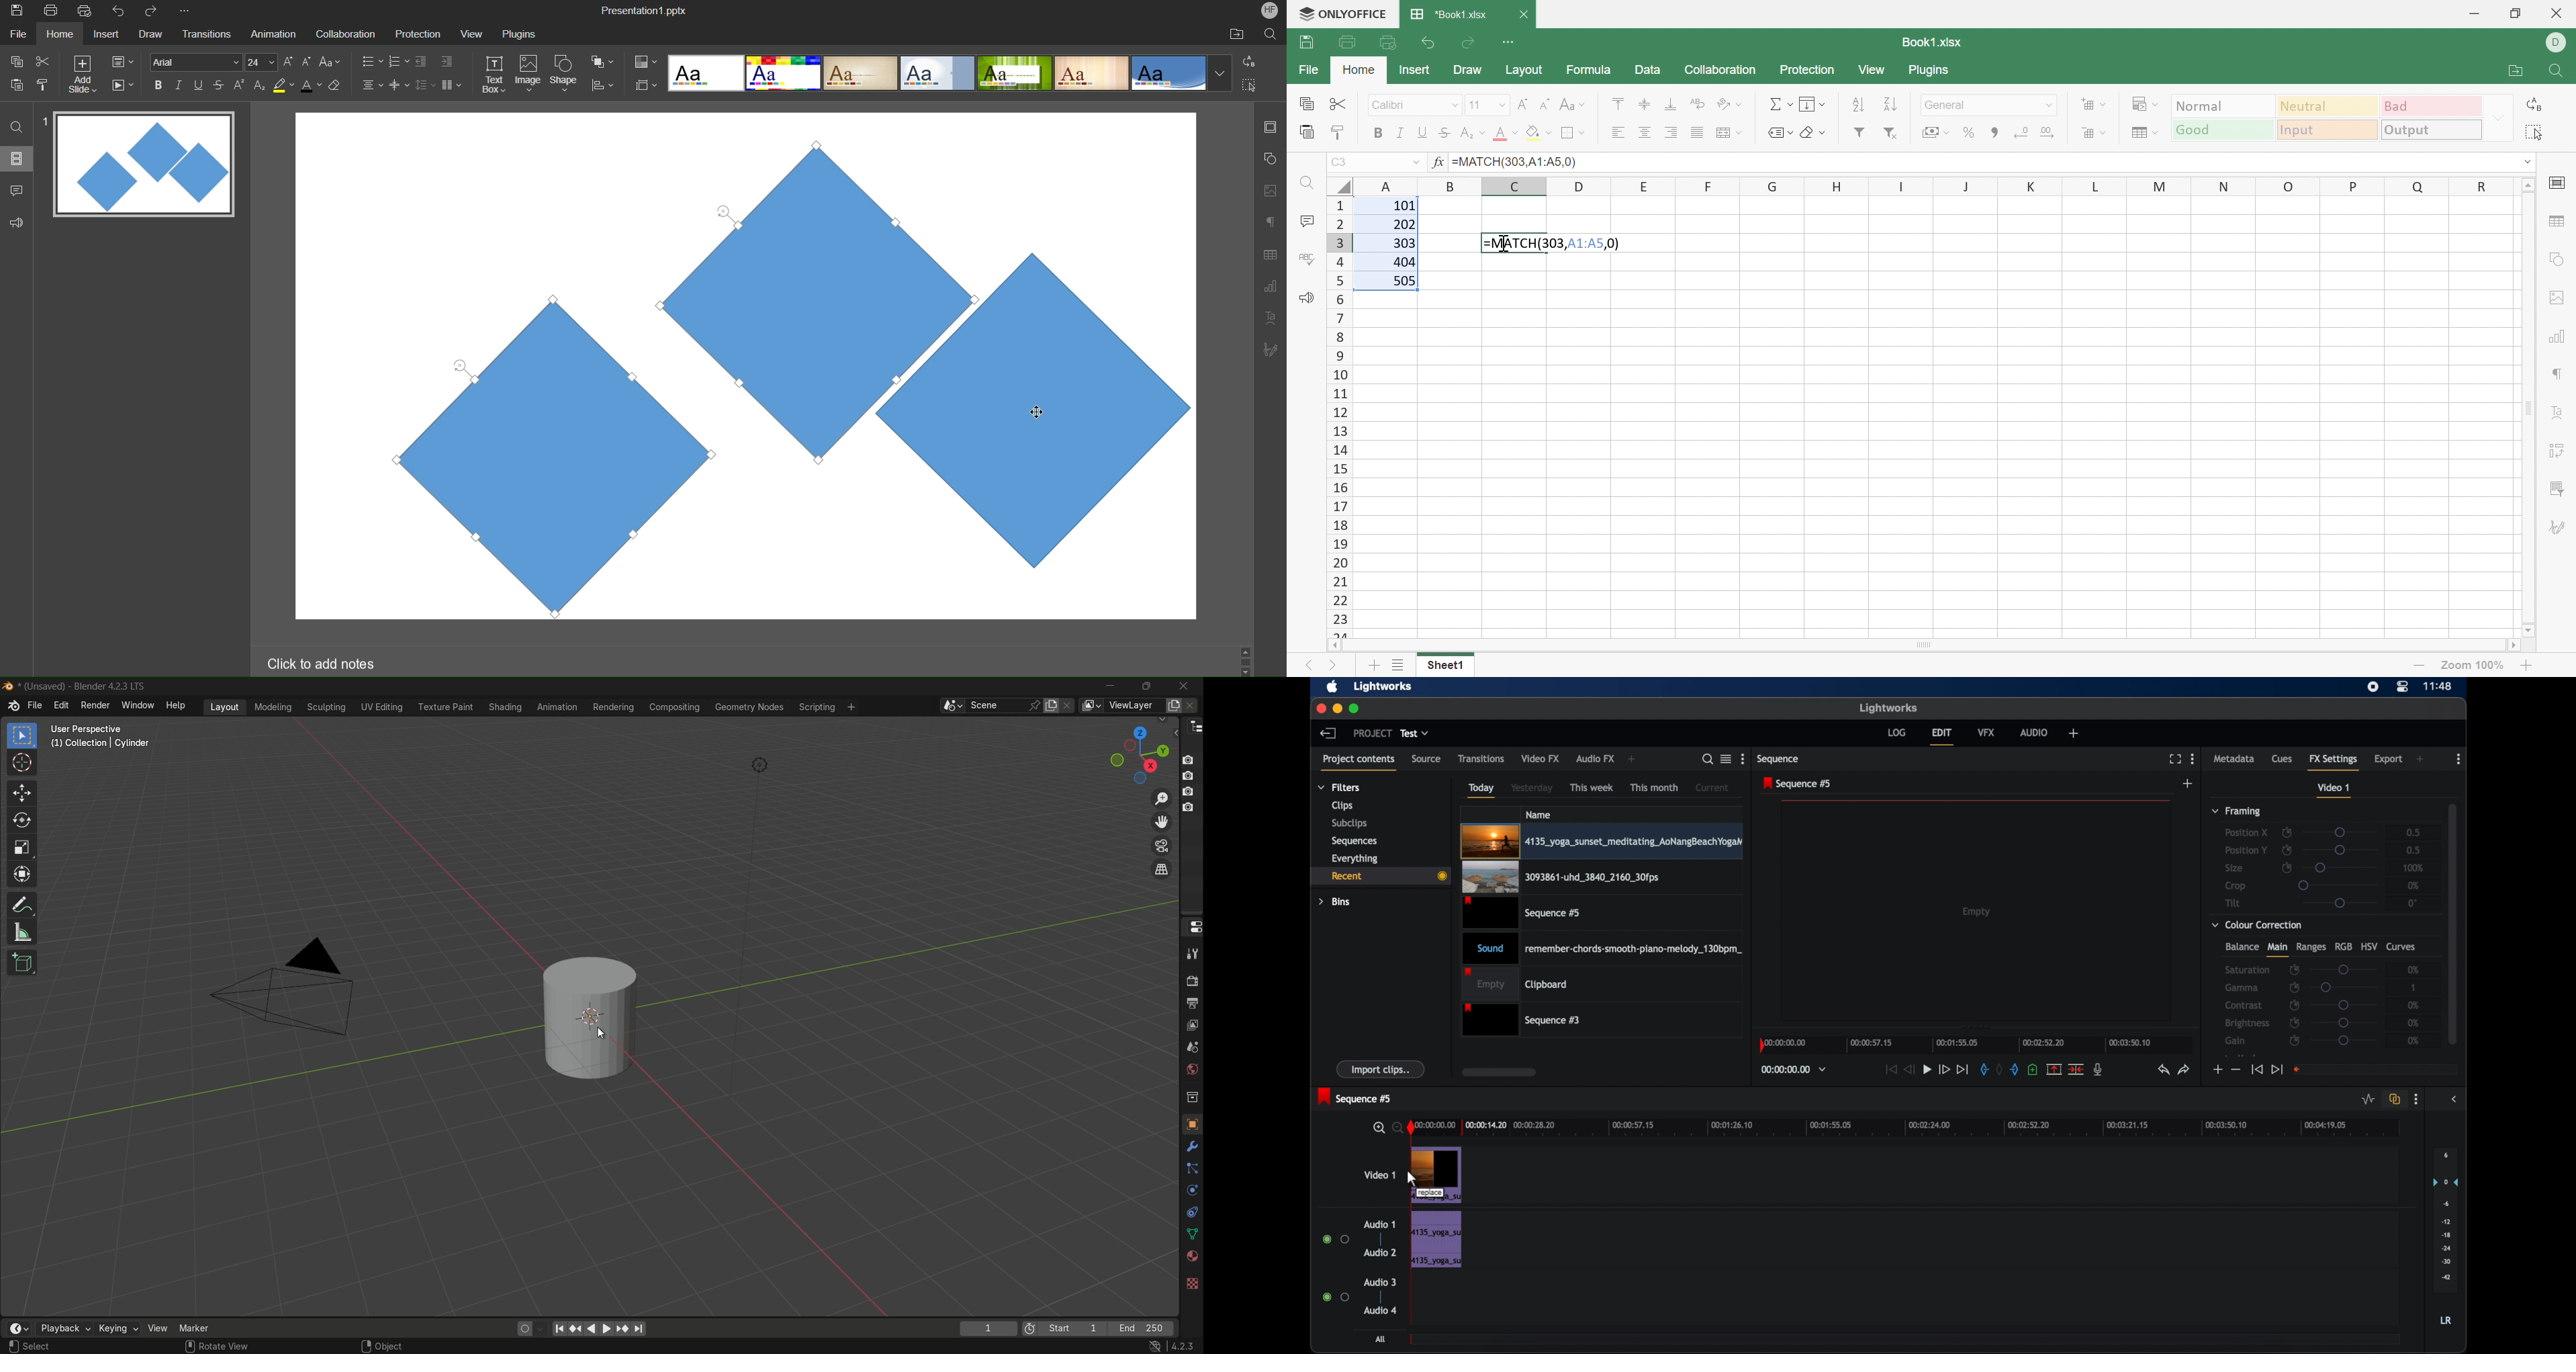 The height and width of the screenshot is (1372, 2576). I want to click on Borders, so click(1572, 133).